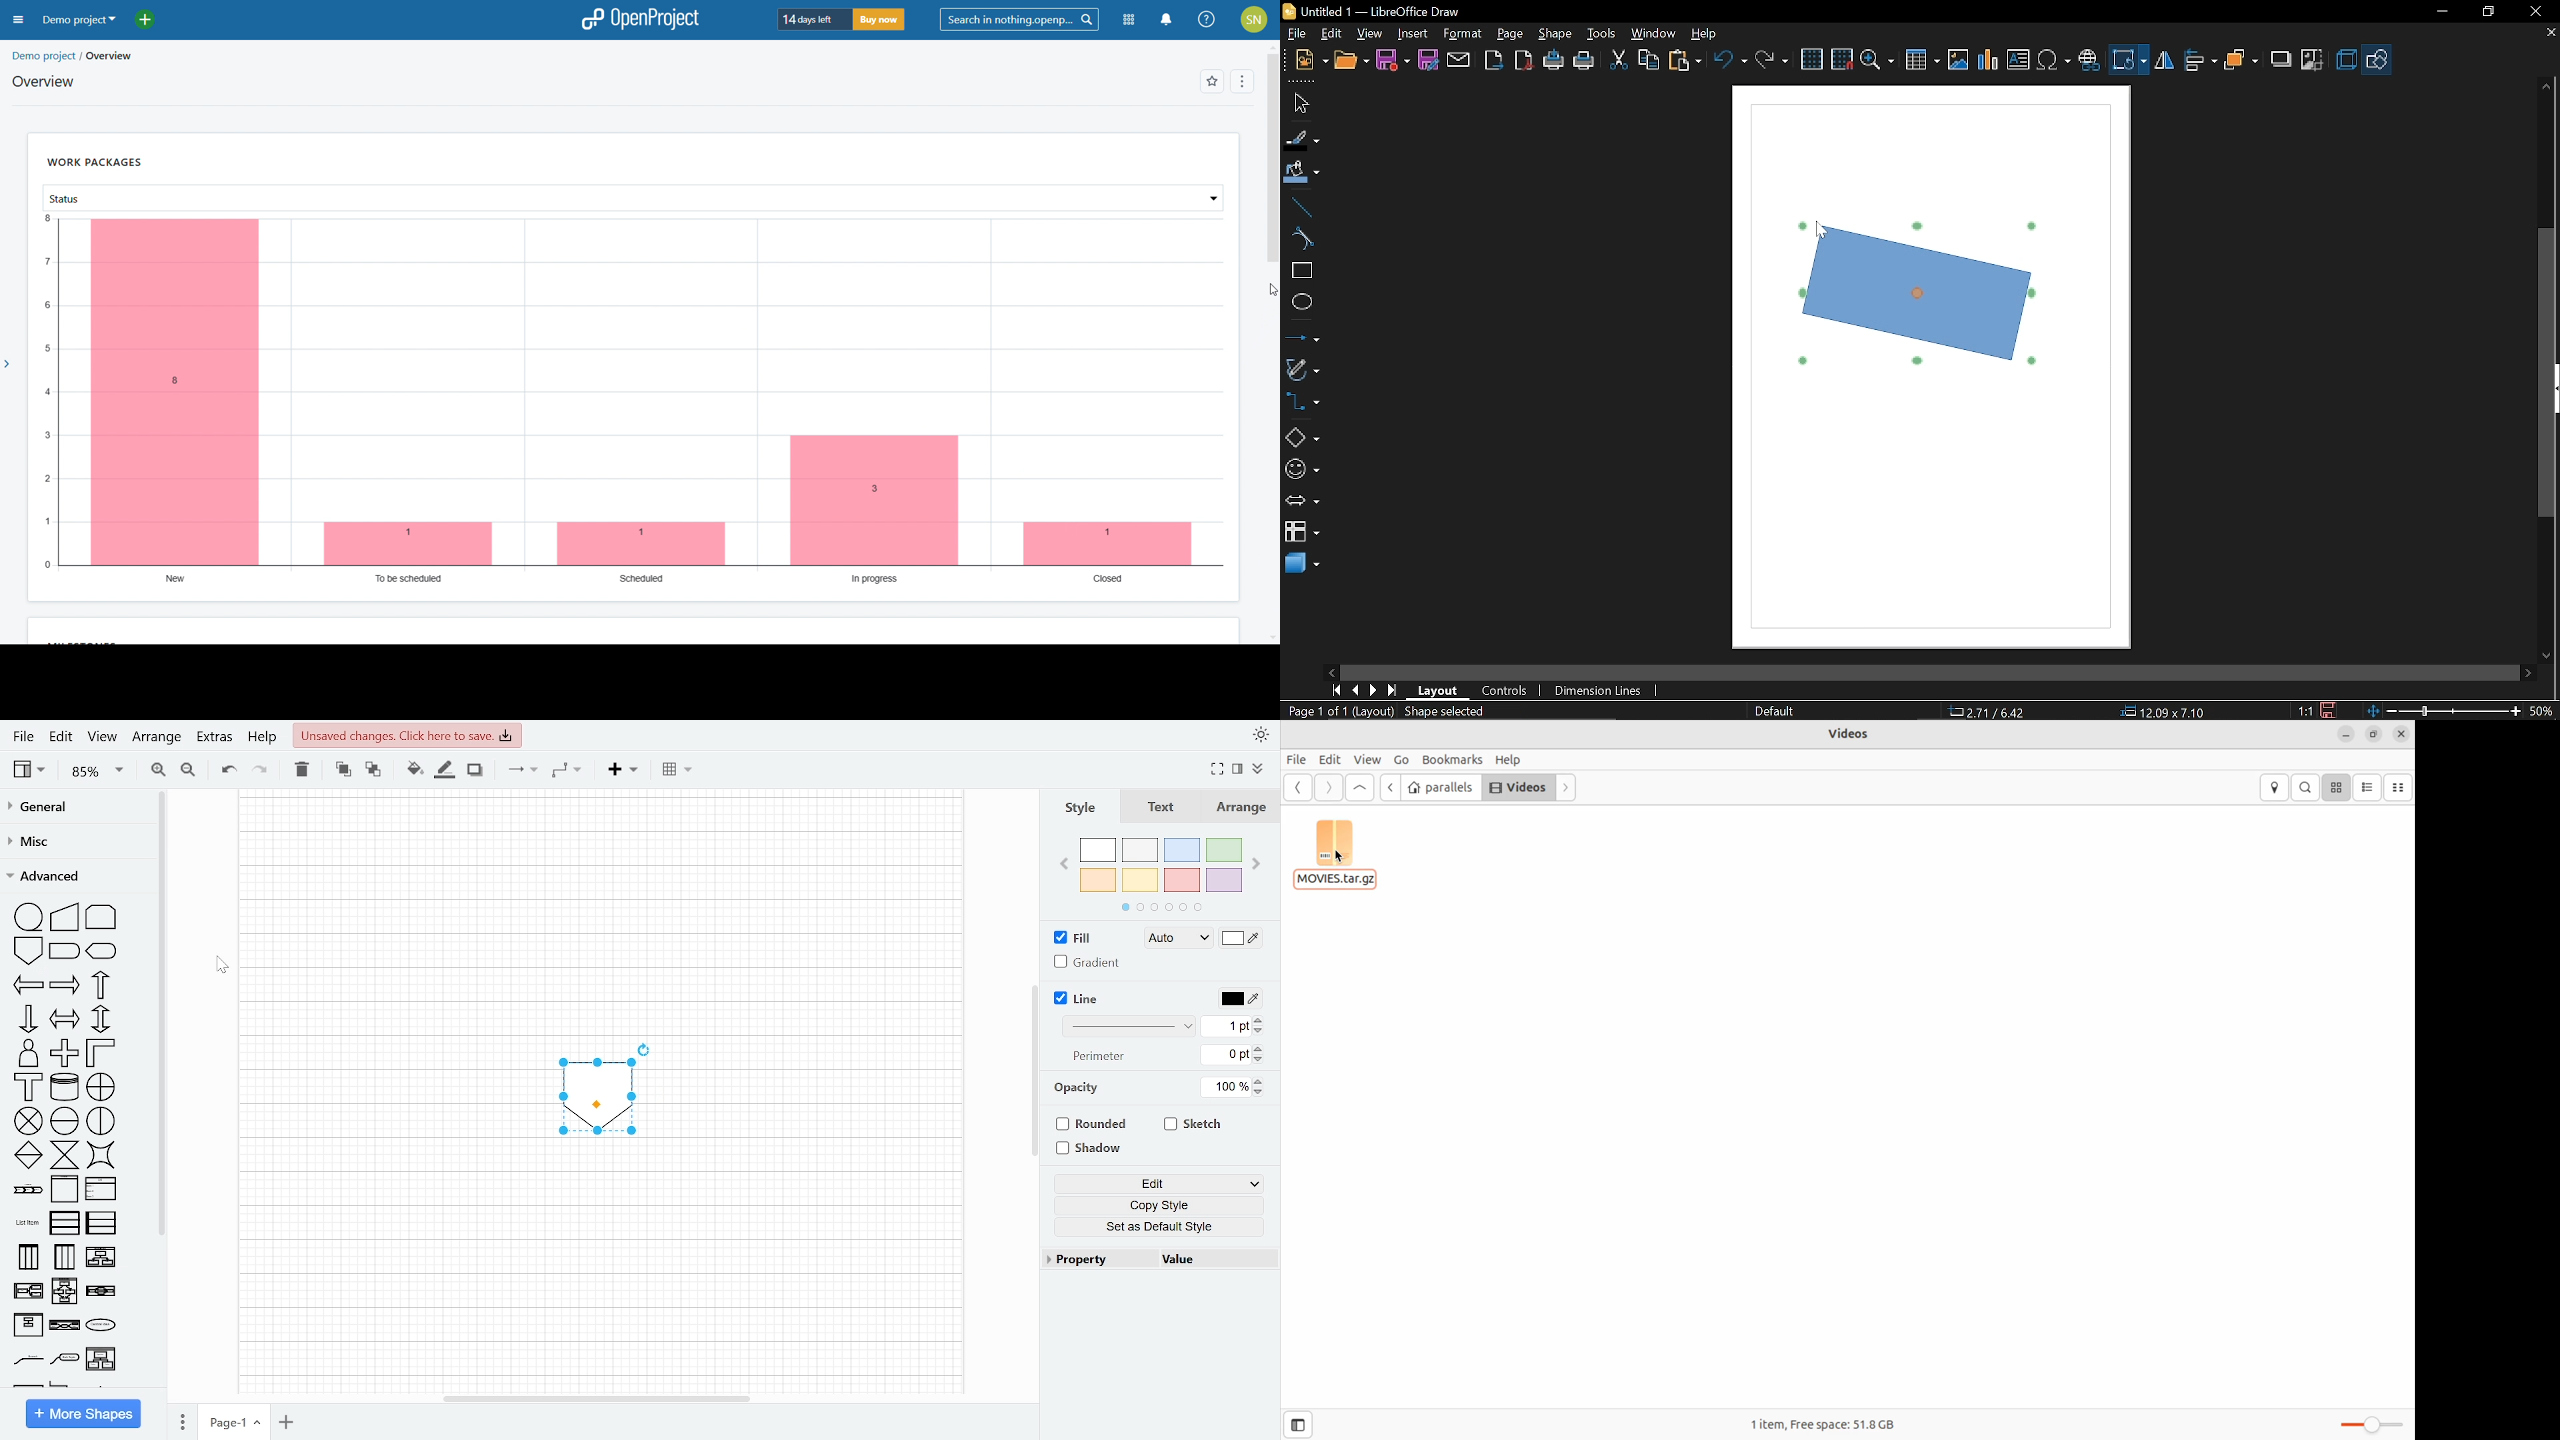 The image size is (2576, 1456). What do you see at coordinates (66, 953) in the screenshot?
I see `delay ` at bounding box center [66, 953].